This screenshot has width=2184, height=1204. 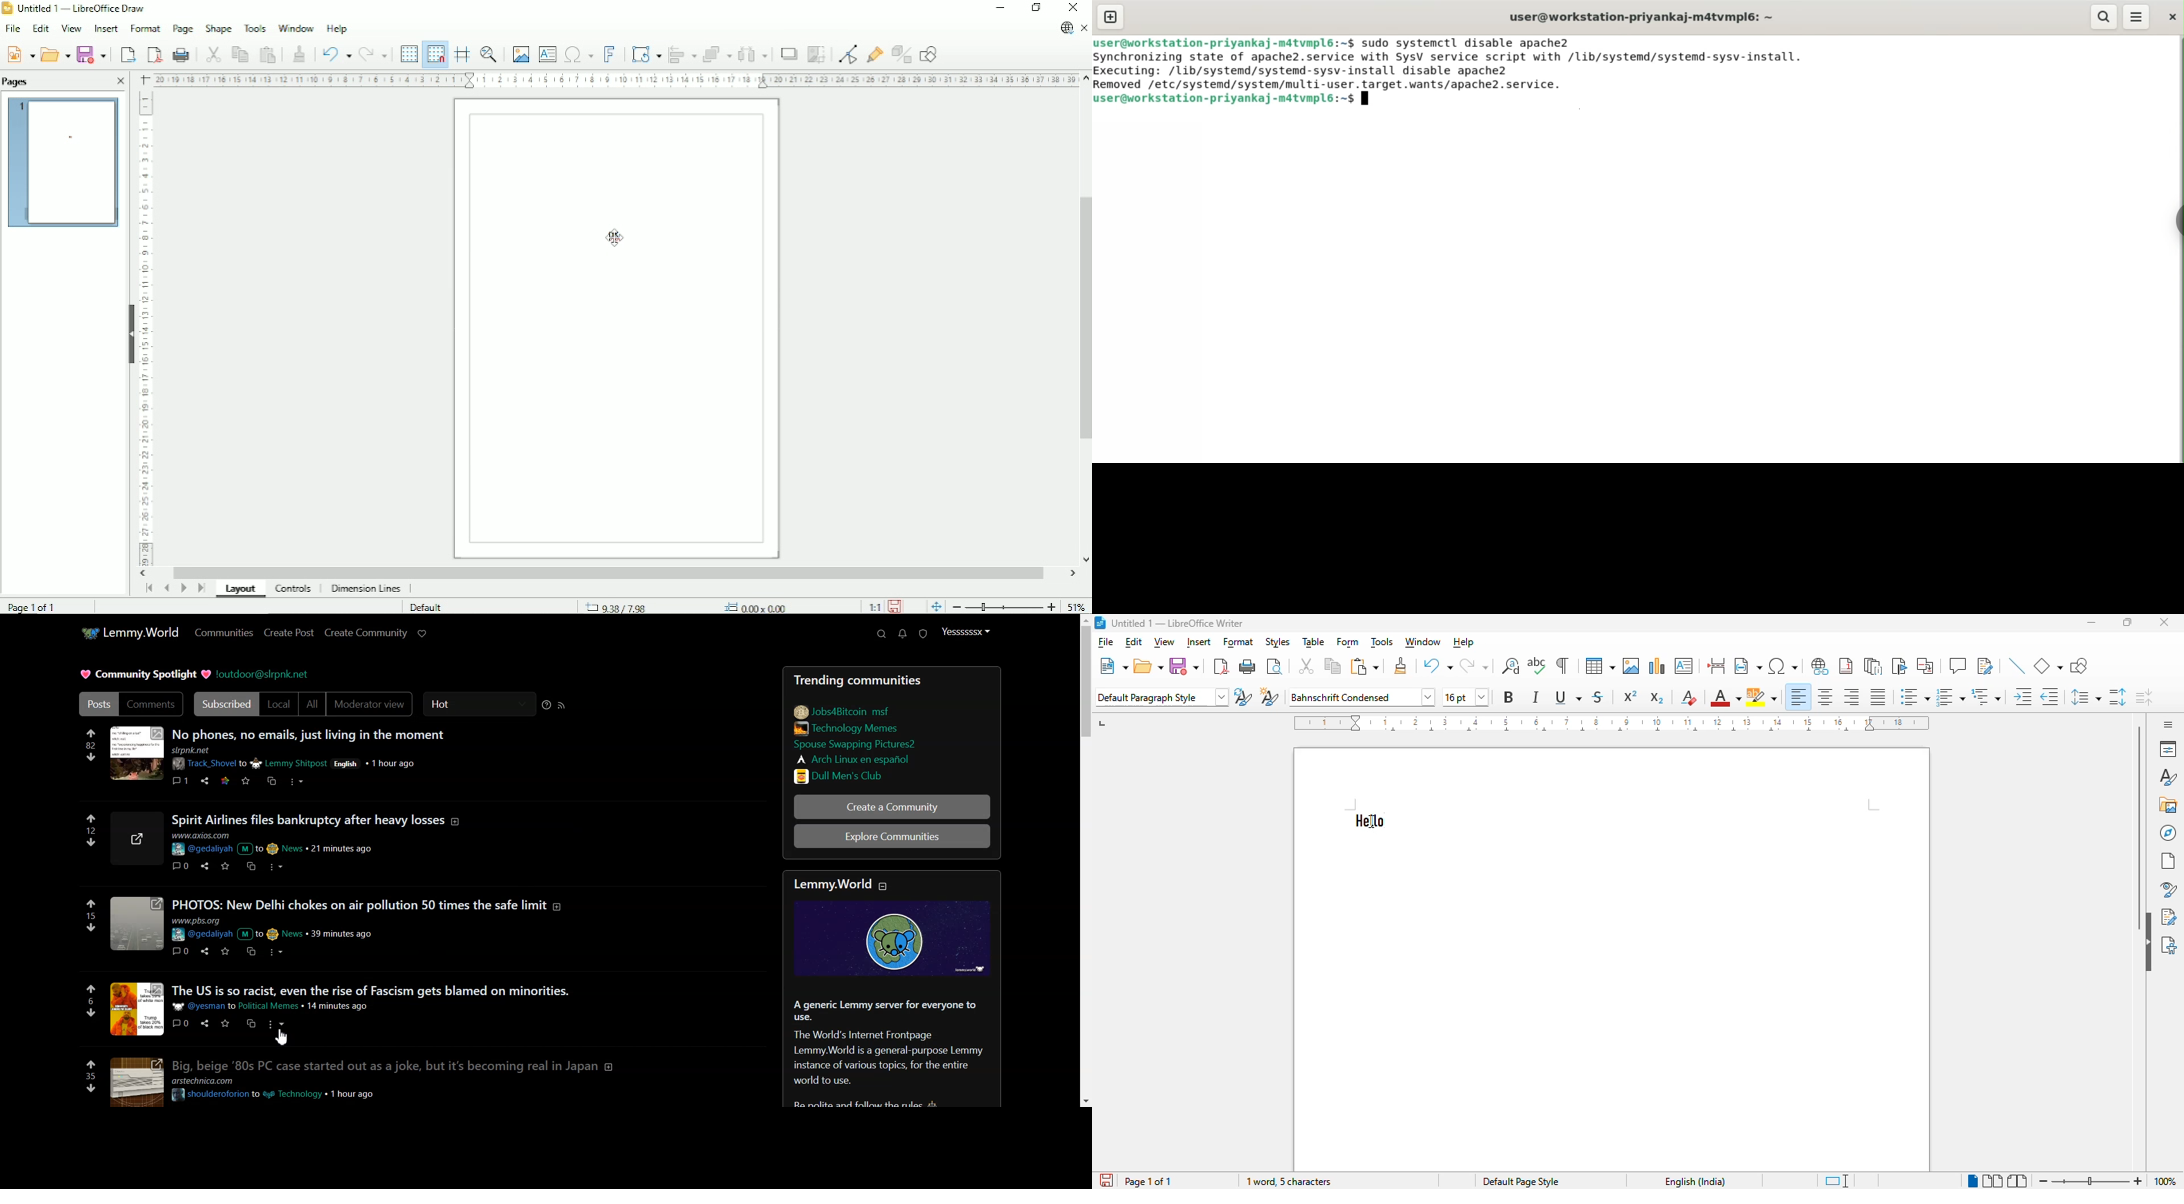 I want to click on table, so click(x=1313, y=642).